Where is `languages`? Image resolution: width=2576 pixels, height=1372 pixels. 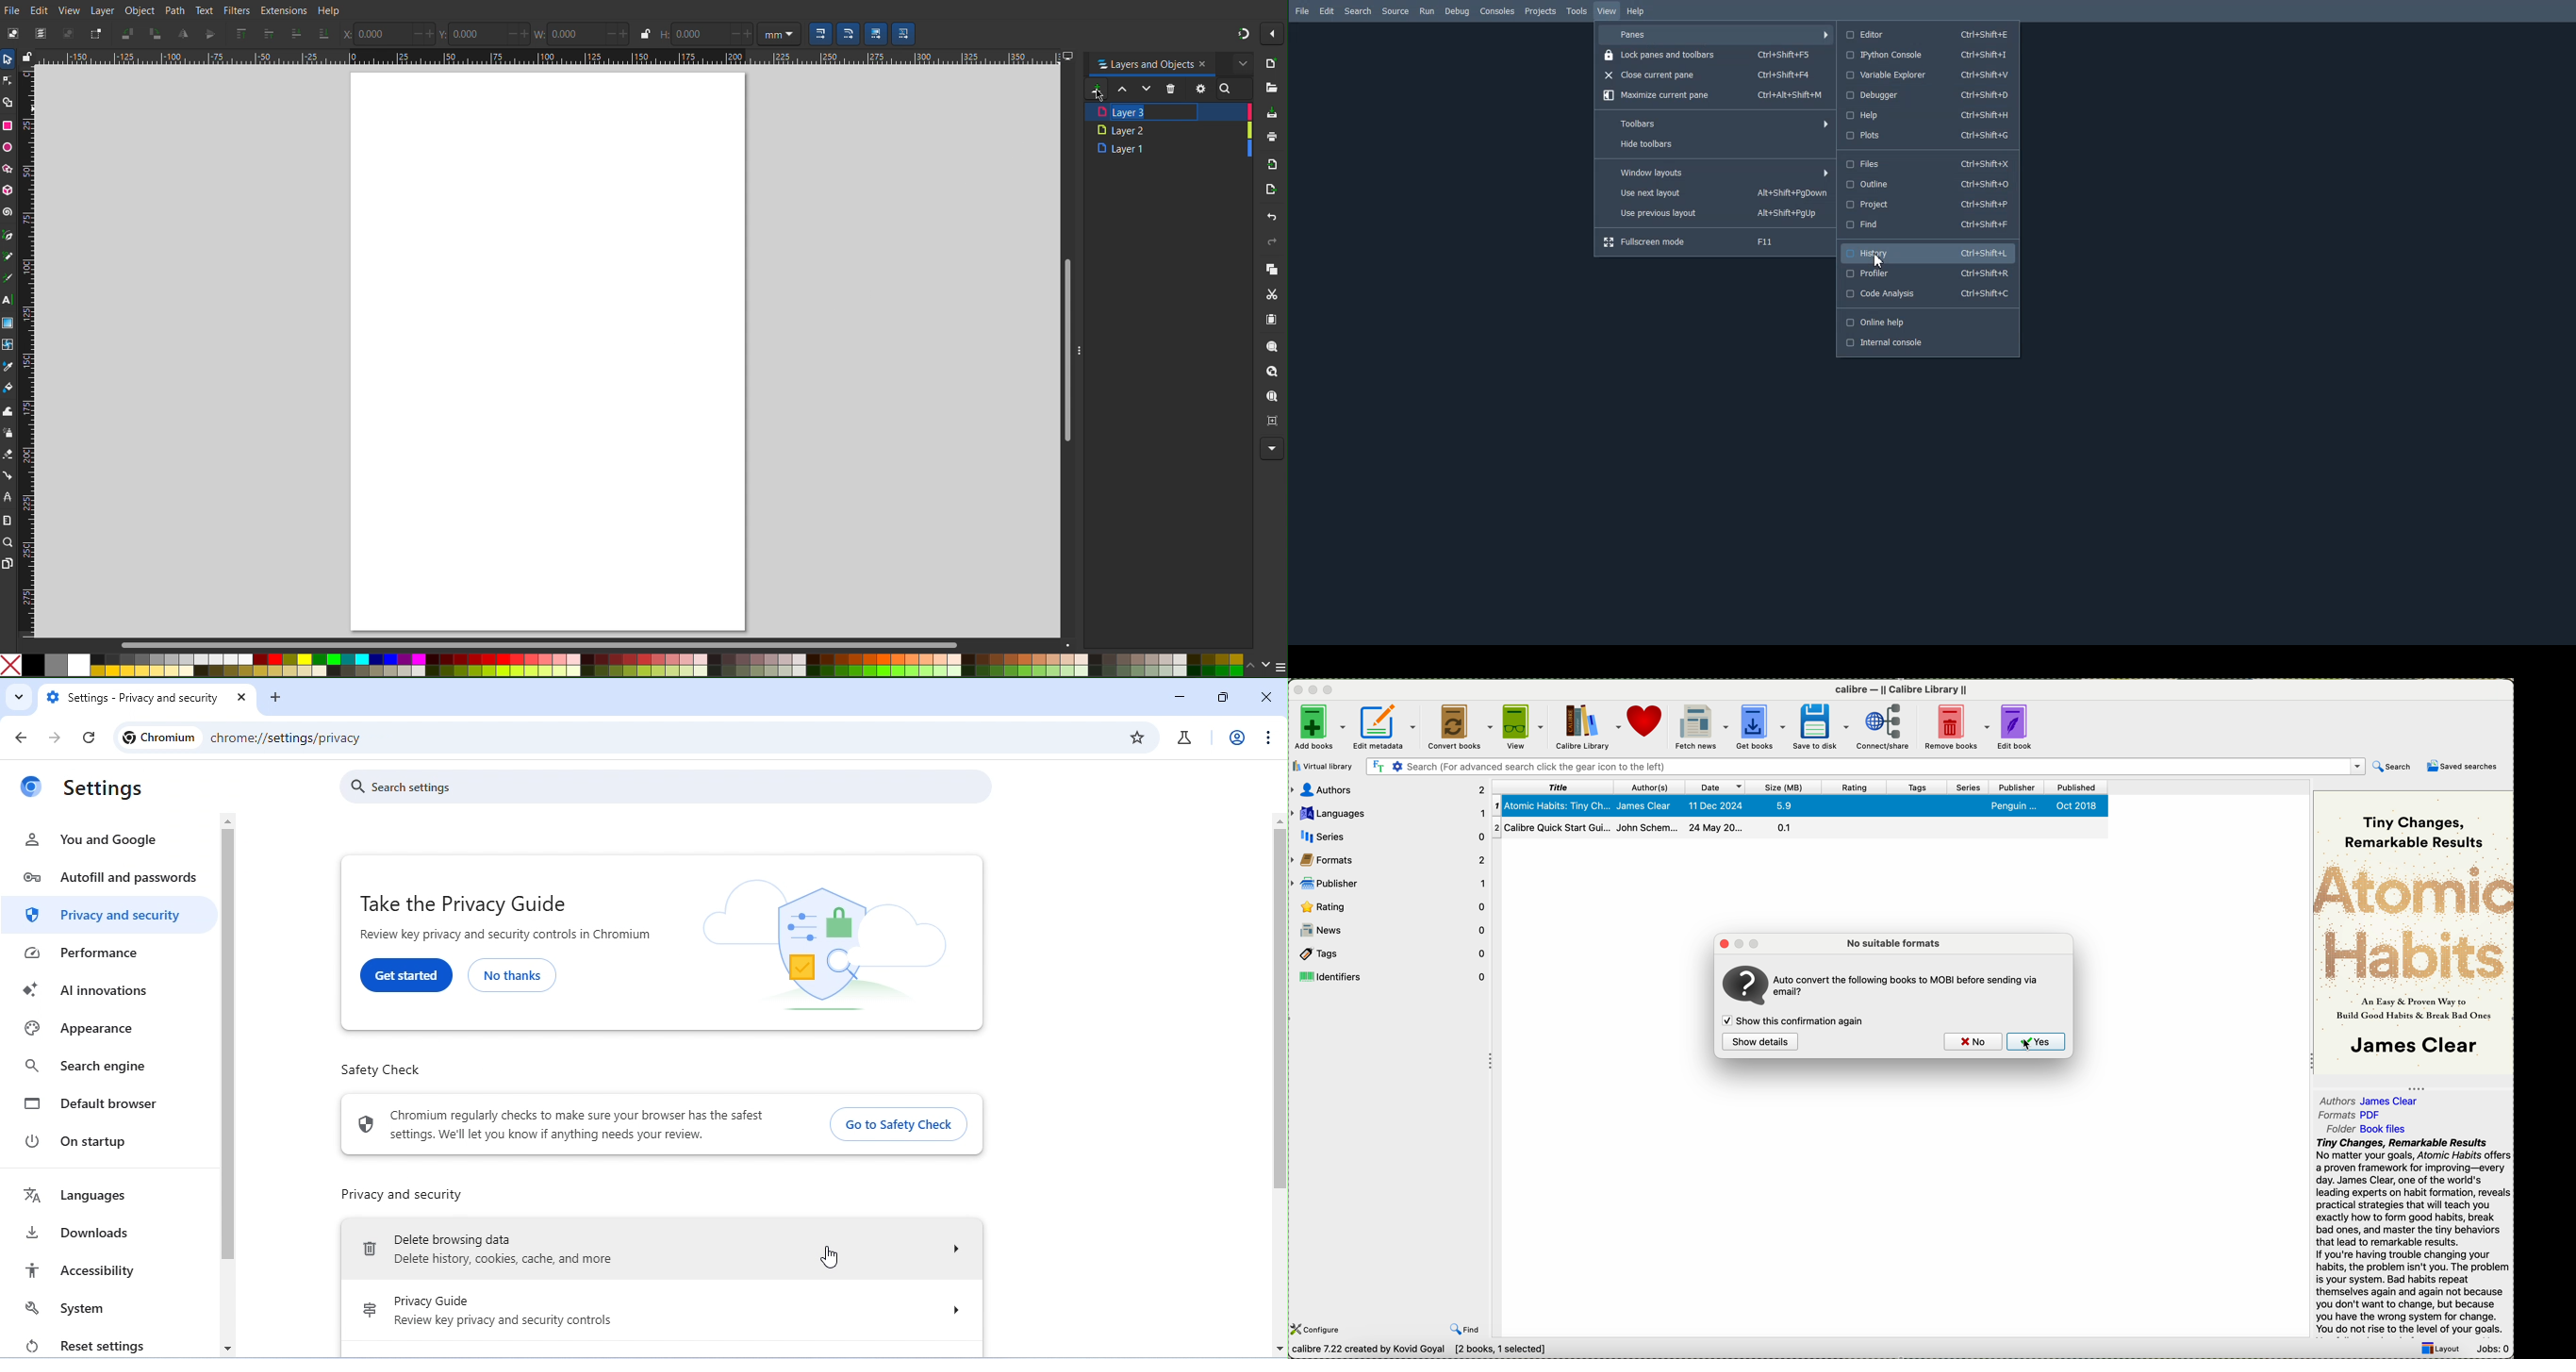
languages is located at coordinates (76, 1196).